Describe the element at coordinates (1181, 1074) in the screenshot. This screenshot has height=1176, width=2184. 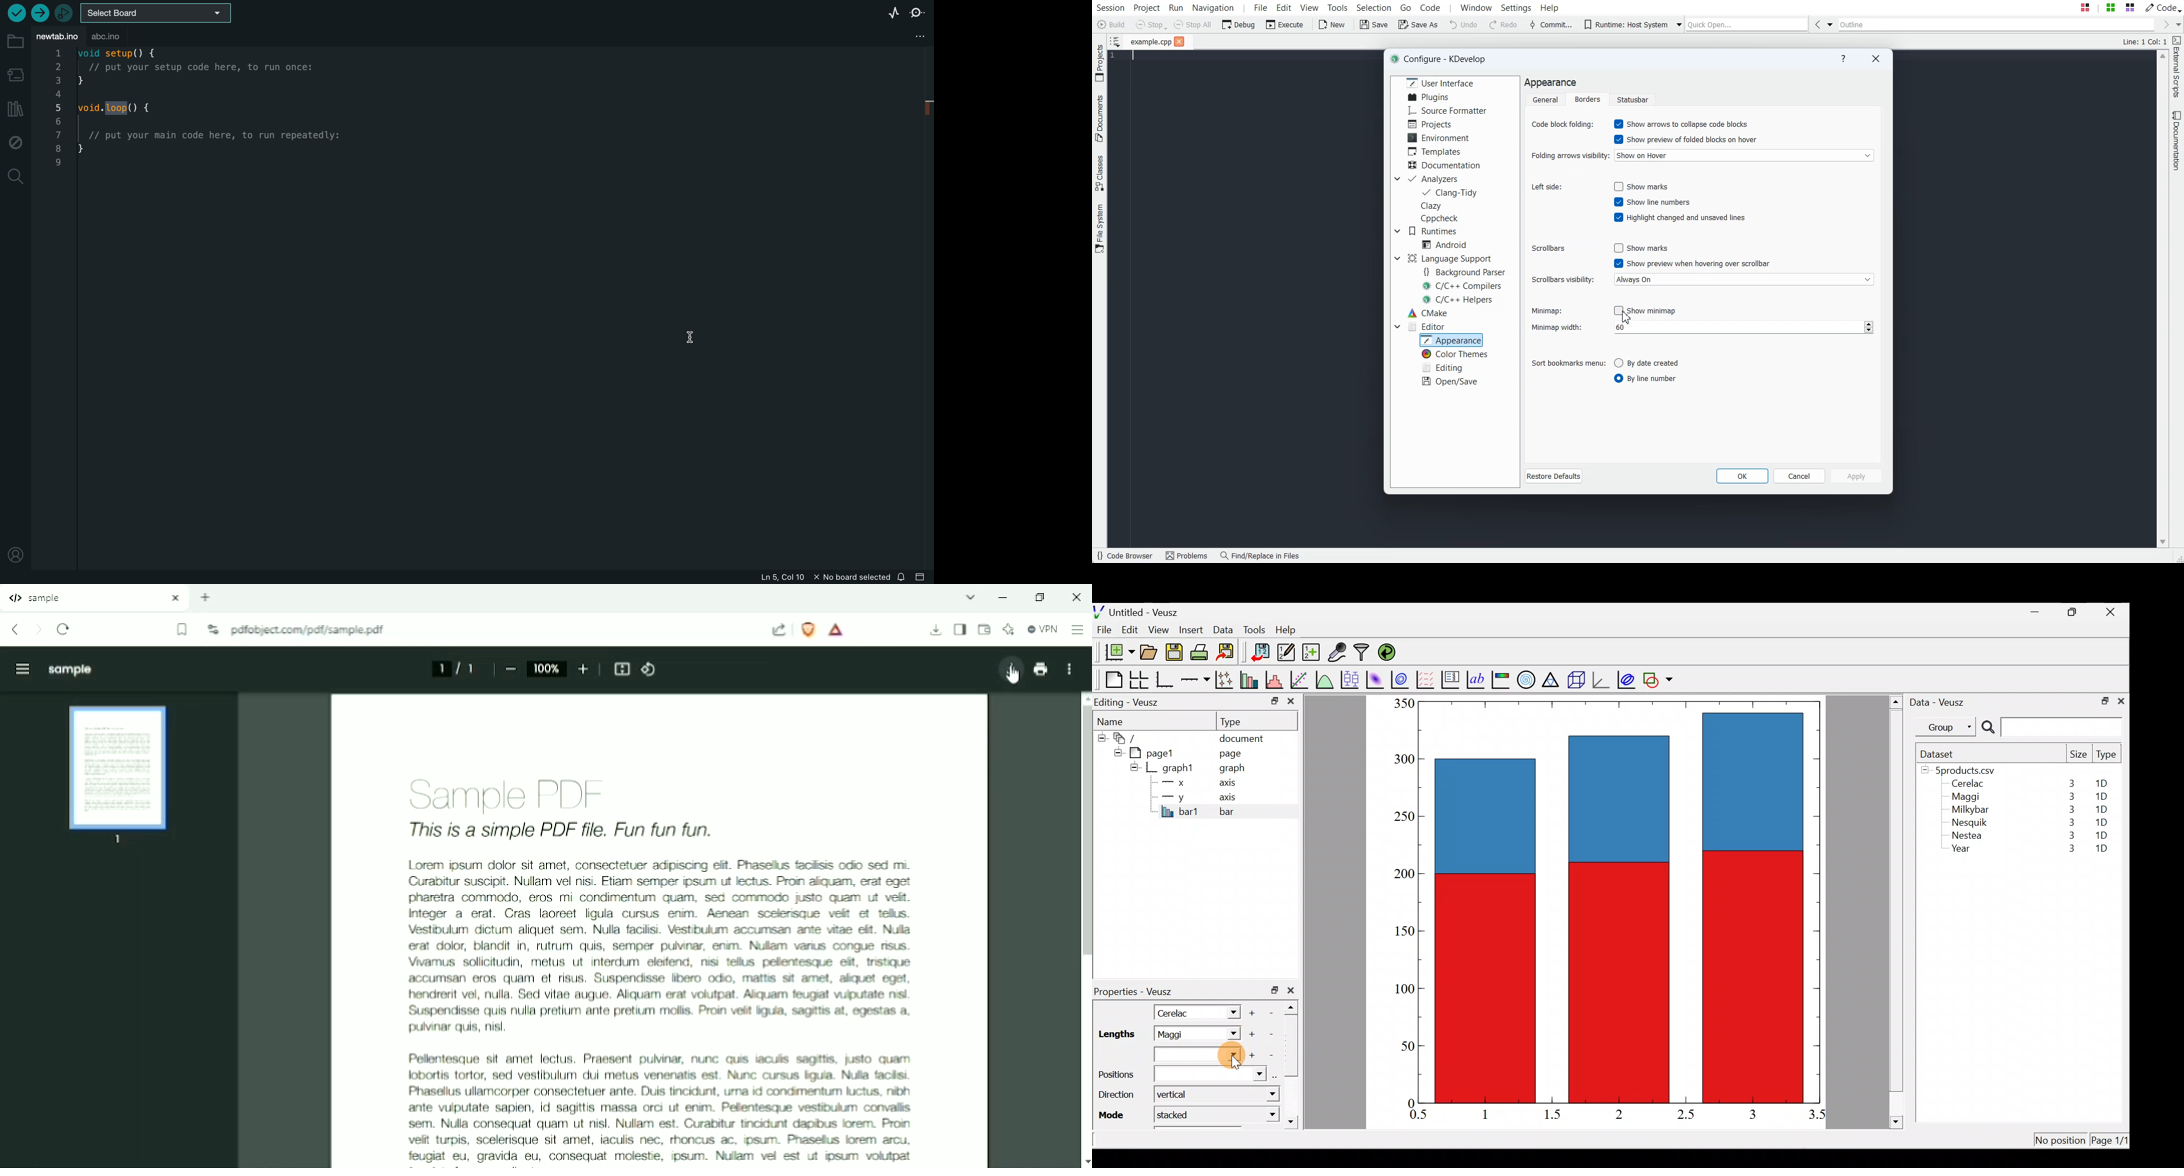
I see `Positions` at that location.